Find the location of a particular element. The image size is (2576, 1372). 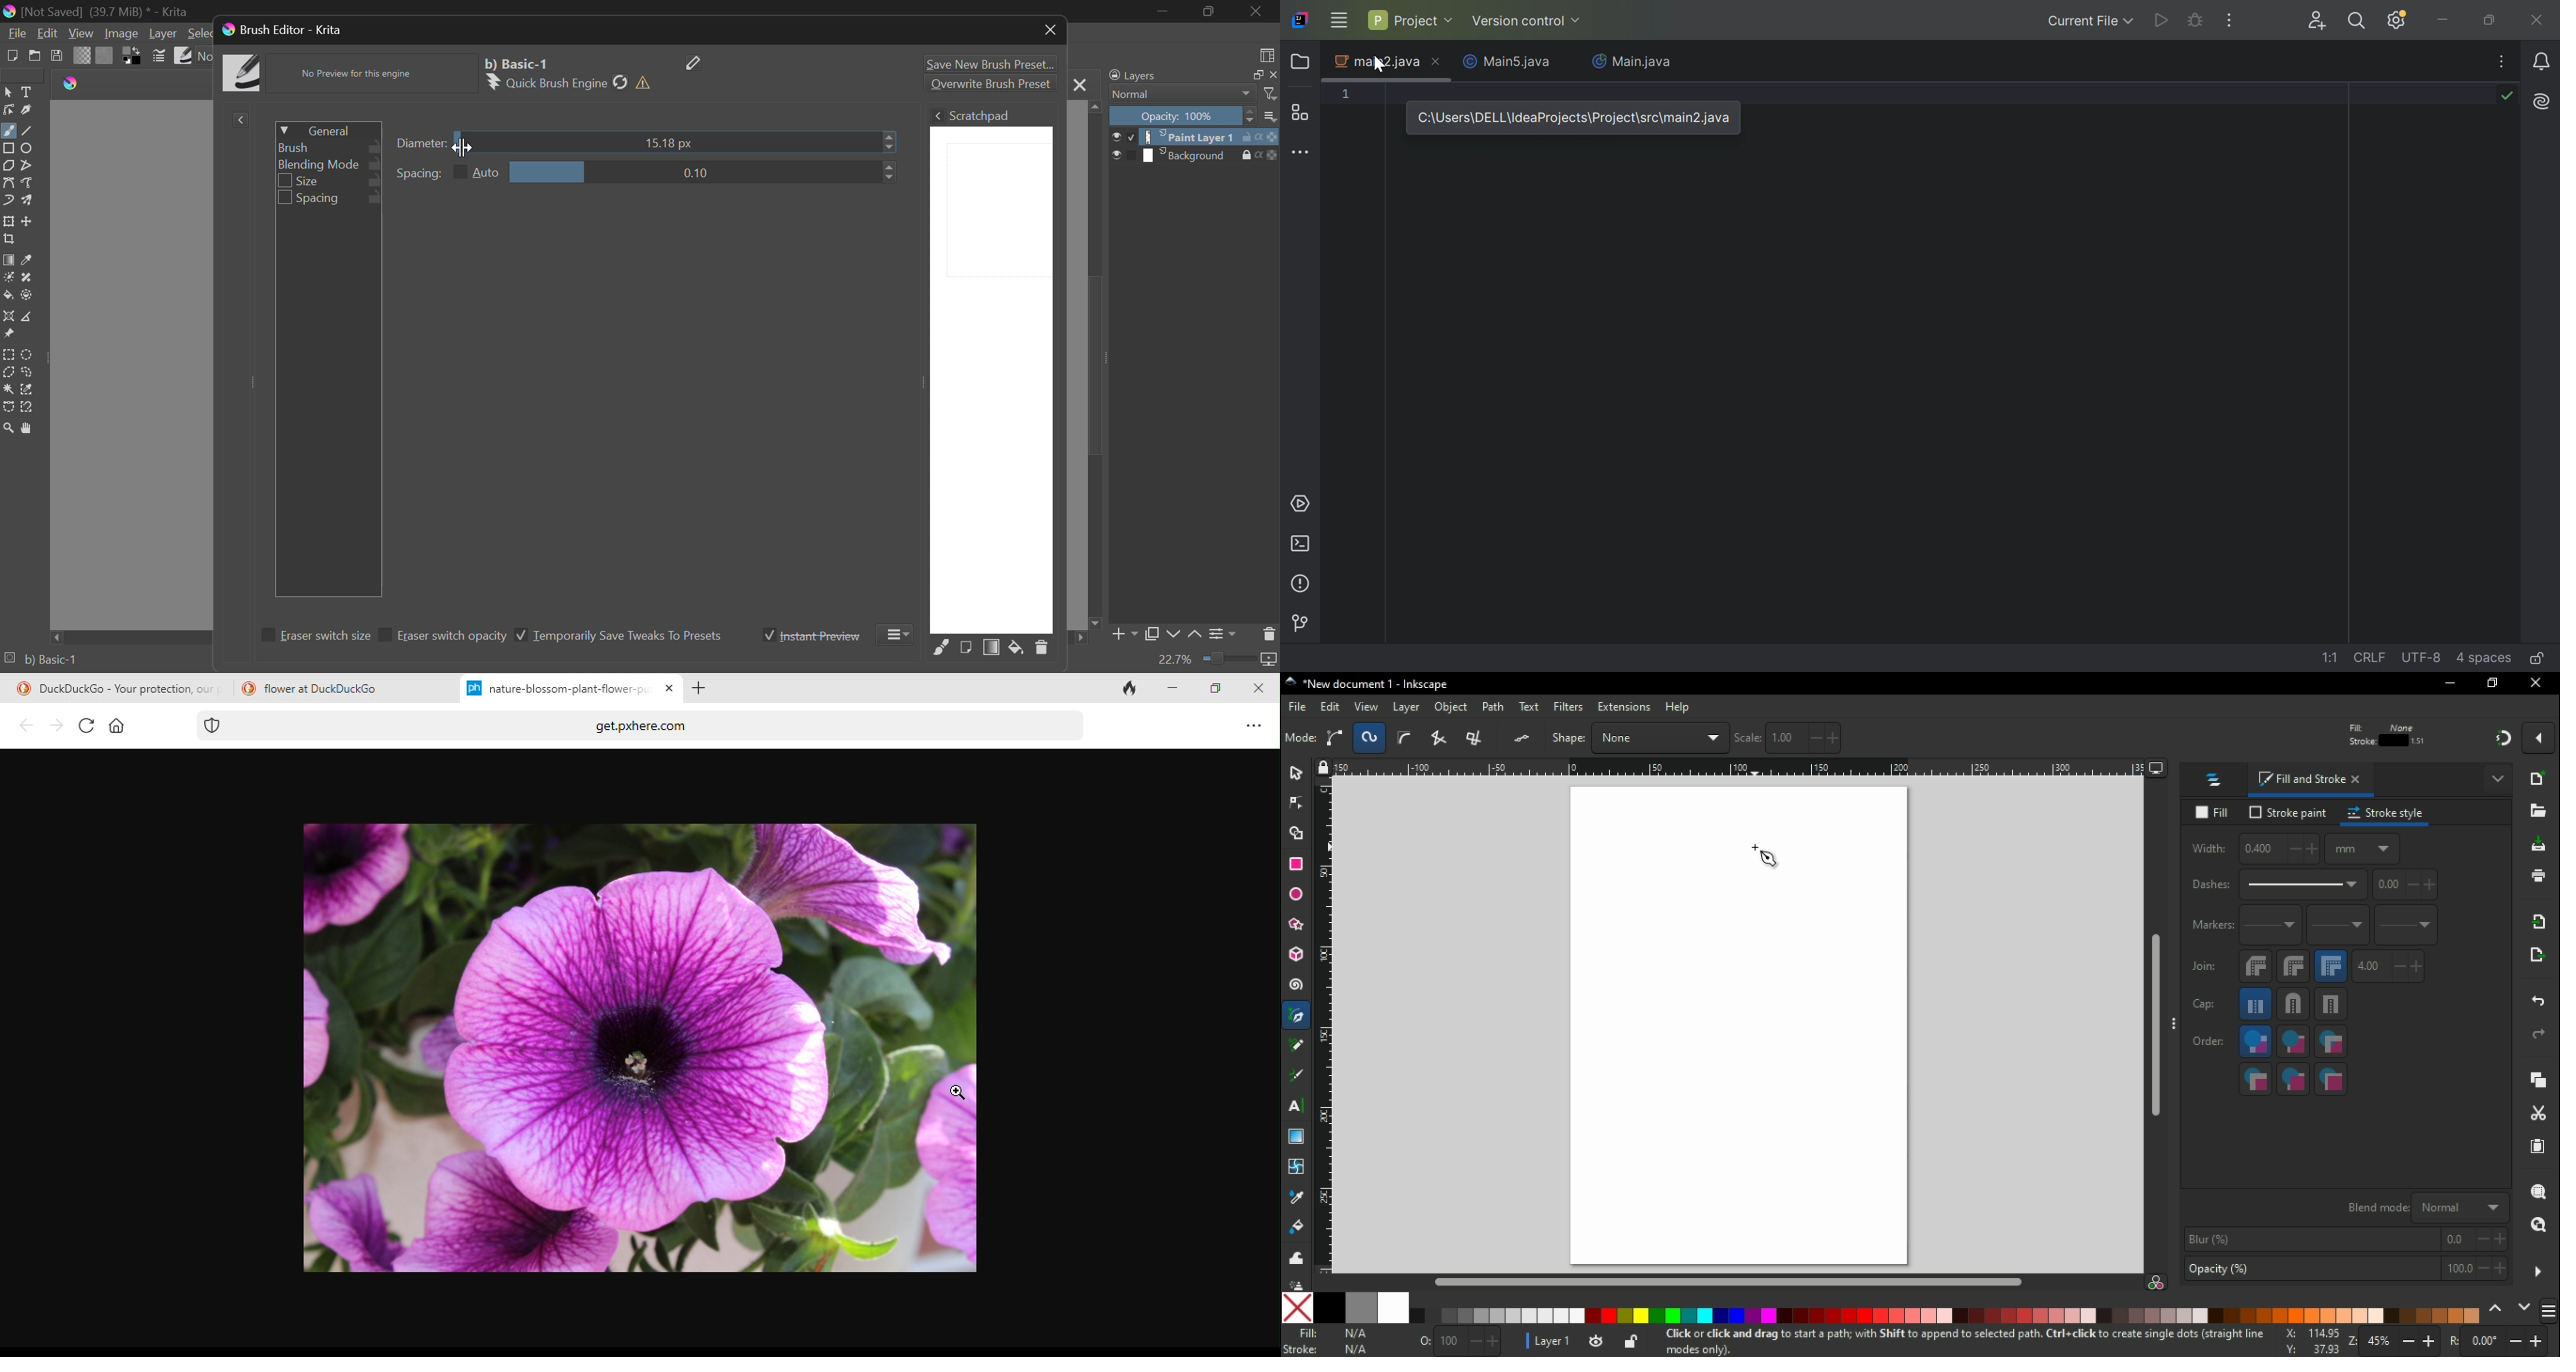

File is located at coordinates (16, 33).